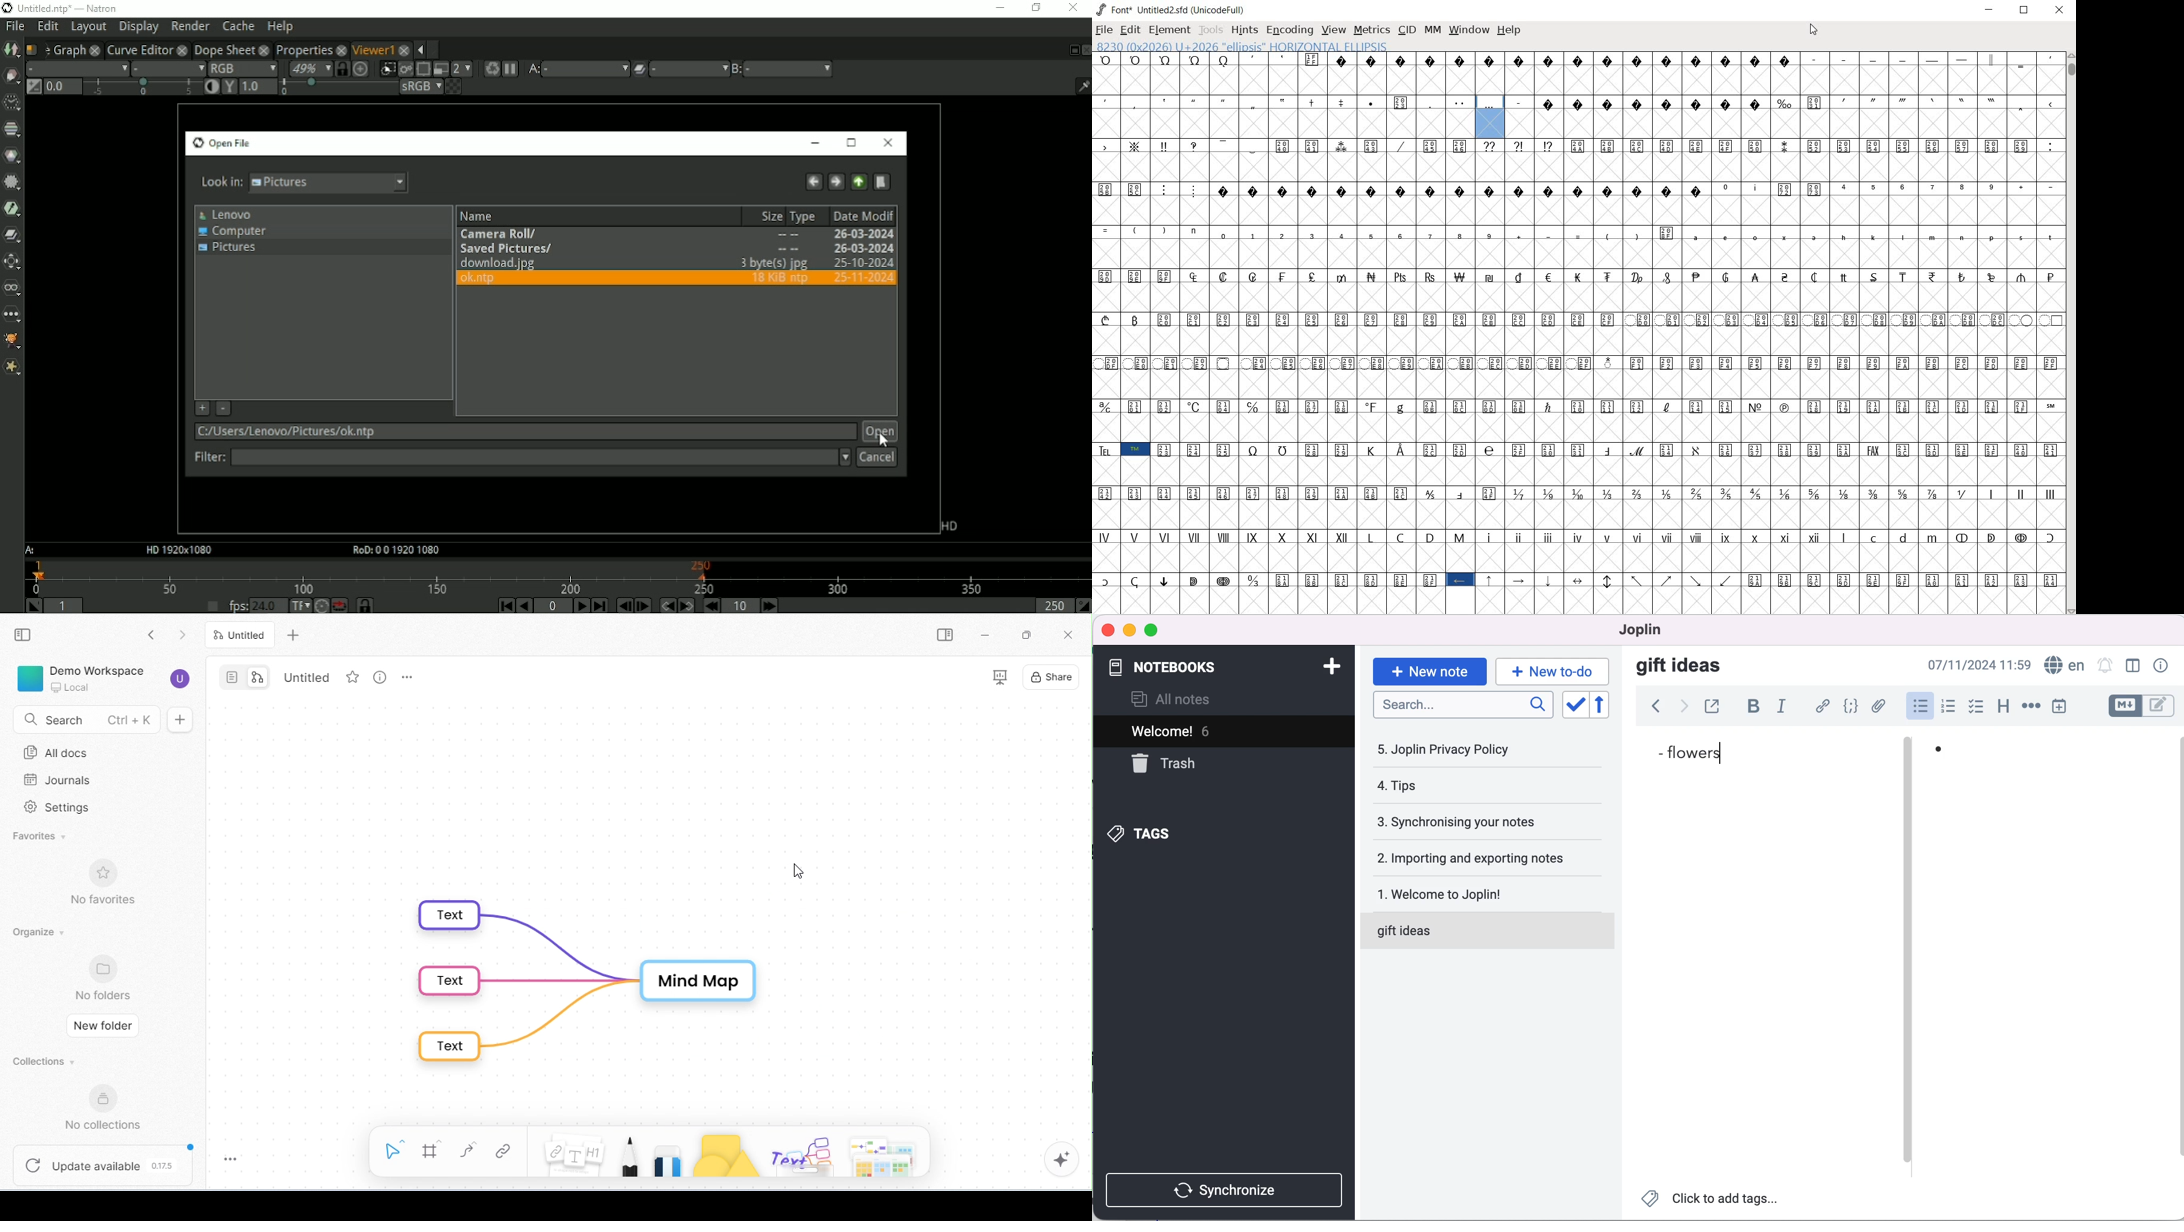 Image resolution: width=2184 pixels, height=1232 pixels. I want to click on ELEMENT, so click(1171, 30).